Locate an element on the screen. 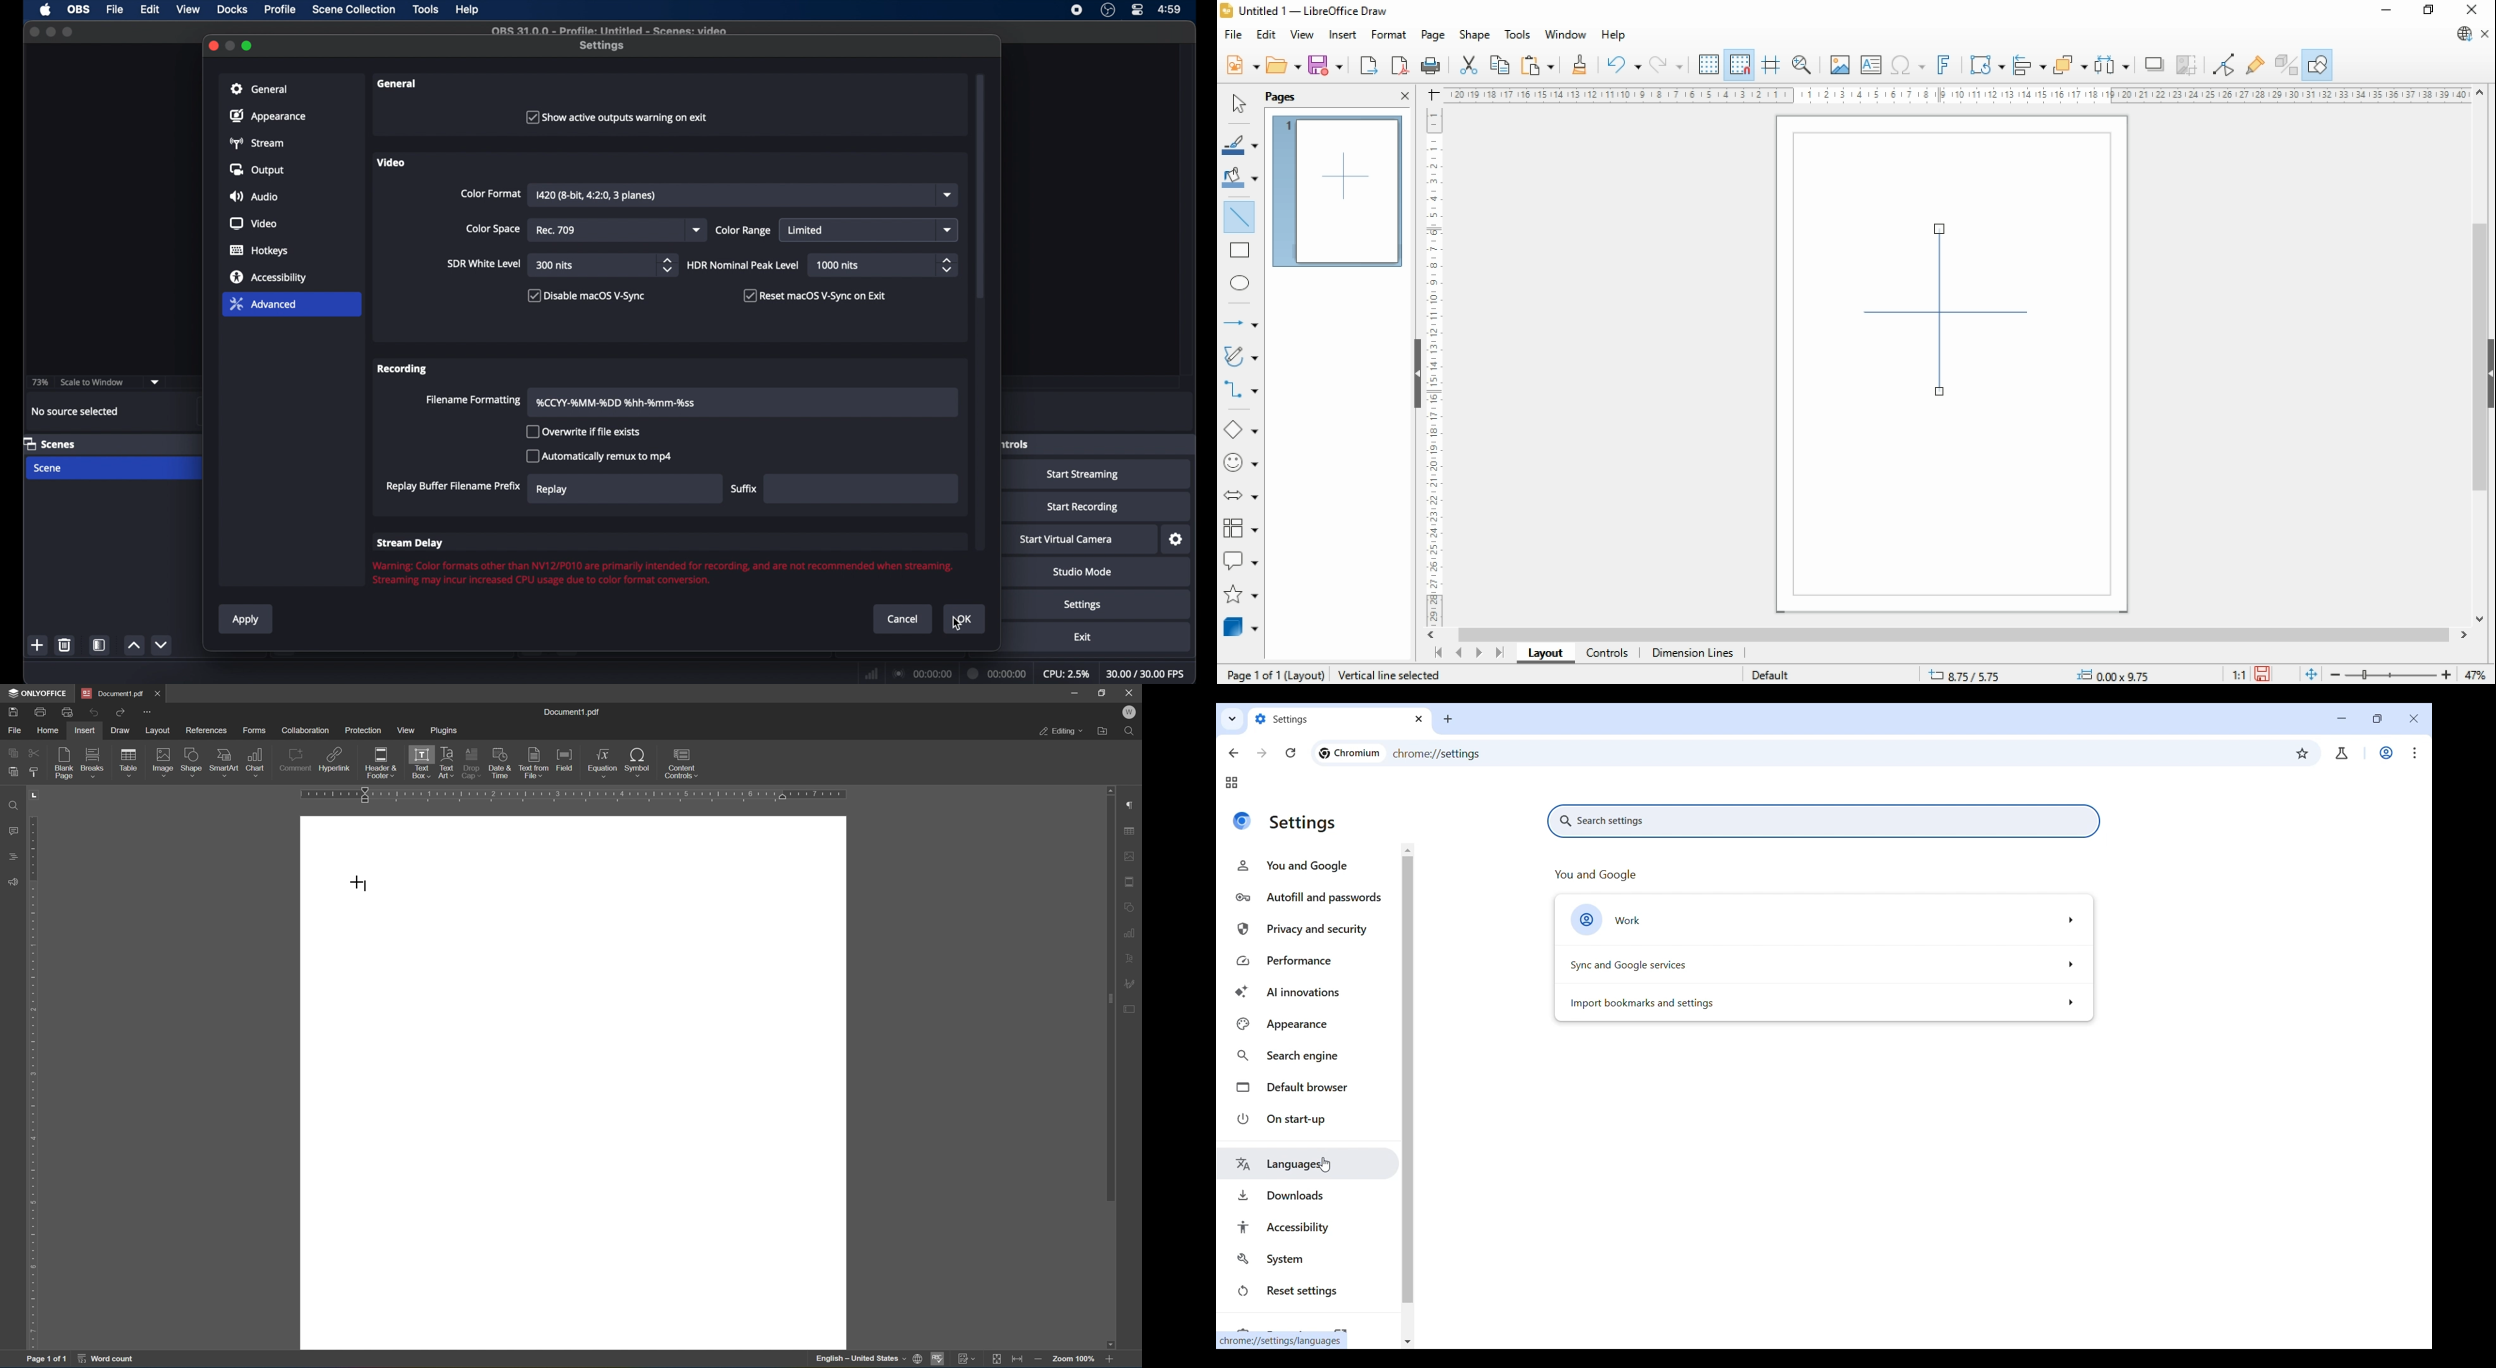  copy style is located at coordinates (33, 772).